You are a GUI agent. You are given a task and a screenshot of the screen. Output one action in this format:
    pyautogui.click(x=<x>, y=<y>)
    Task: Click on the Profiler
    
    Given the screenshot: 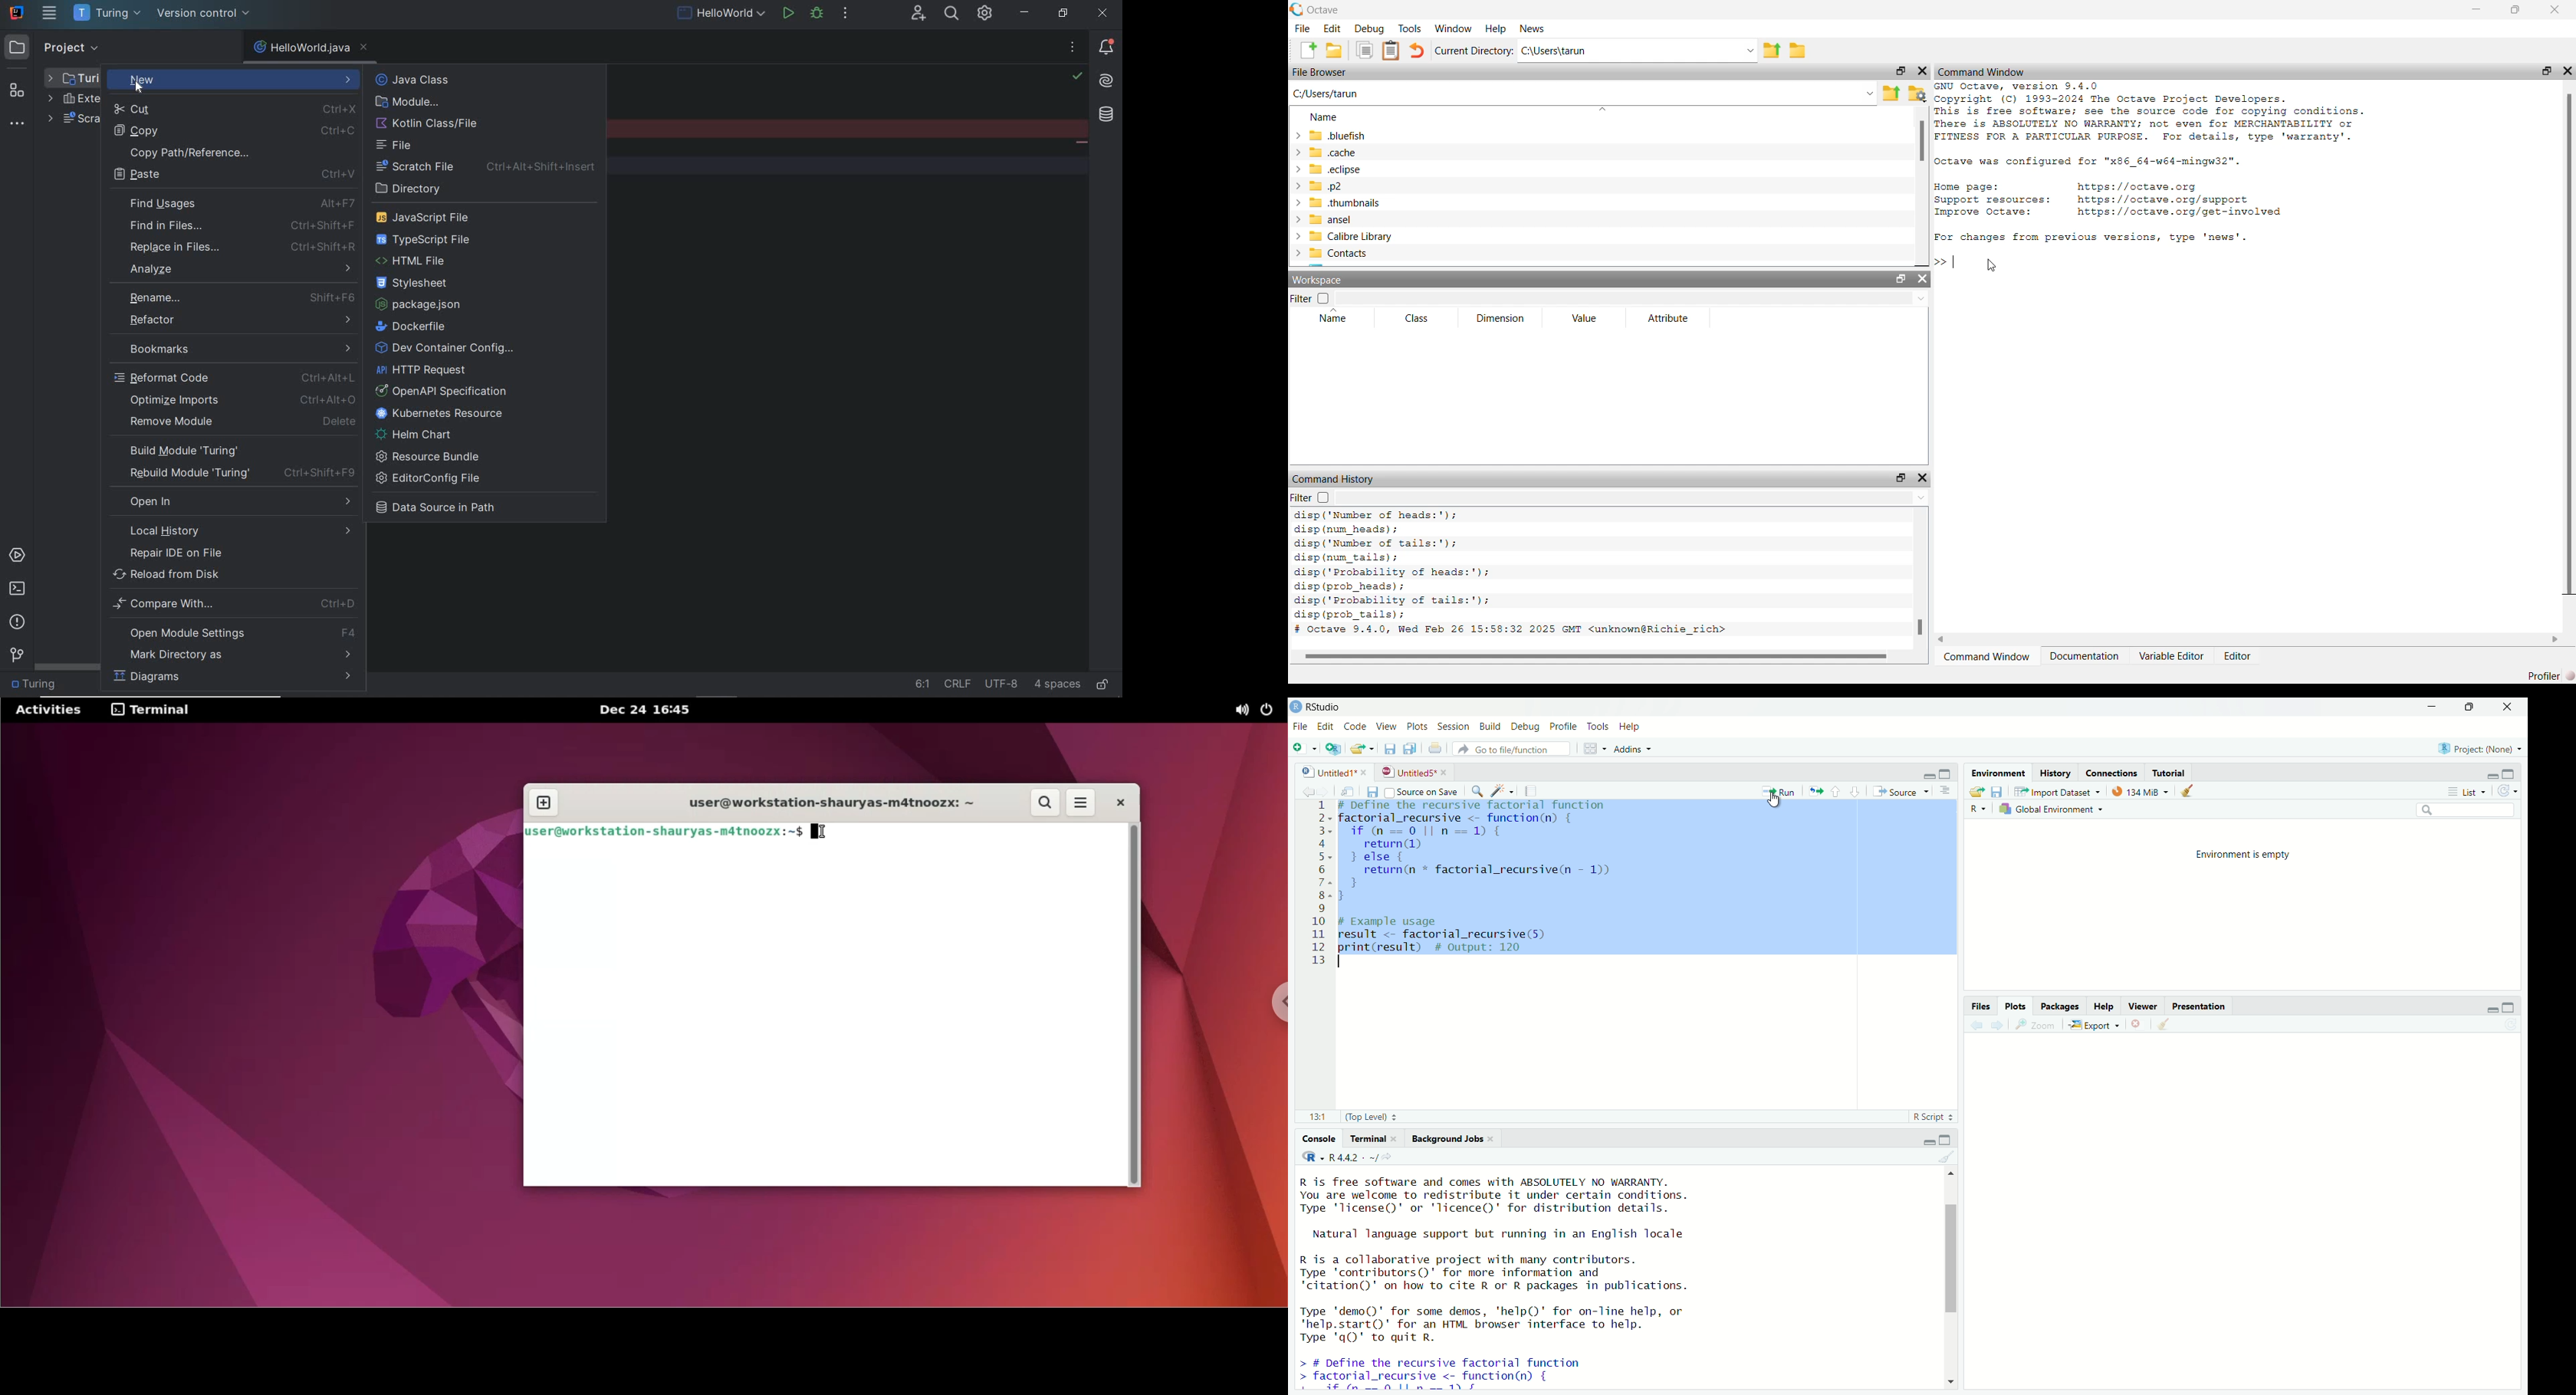 What is the action you would take?
    pyautogui.click(x=2544, y=676)
    